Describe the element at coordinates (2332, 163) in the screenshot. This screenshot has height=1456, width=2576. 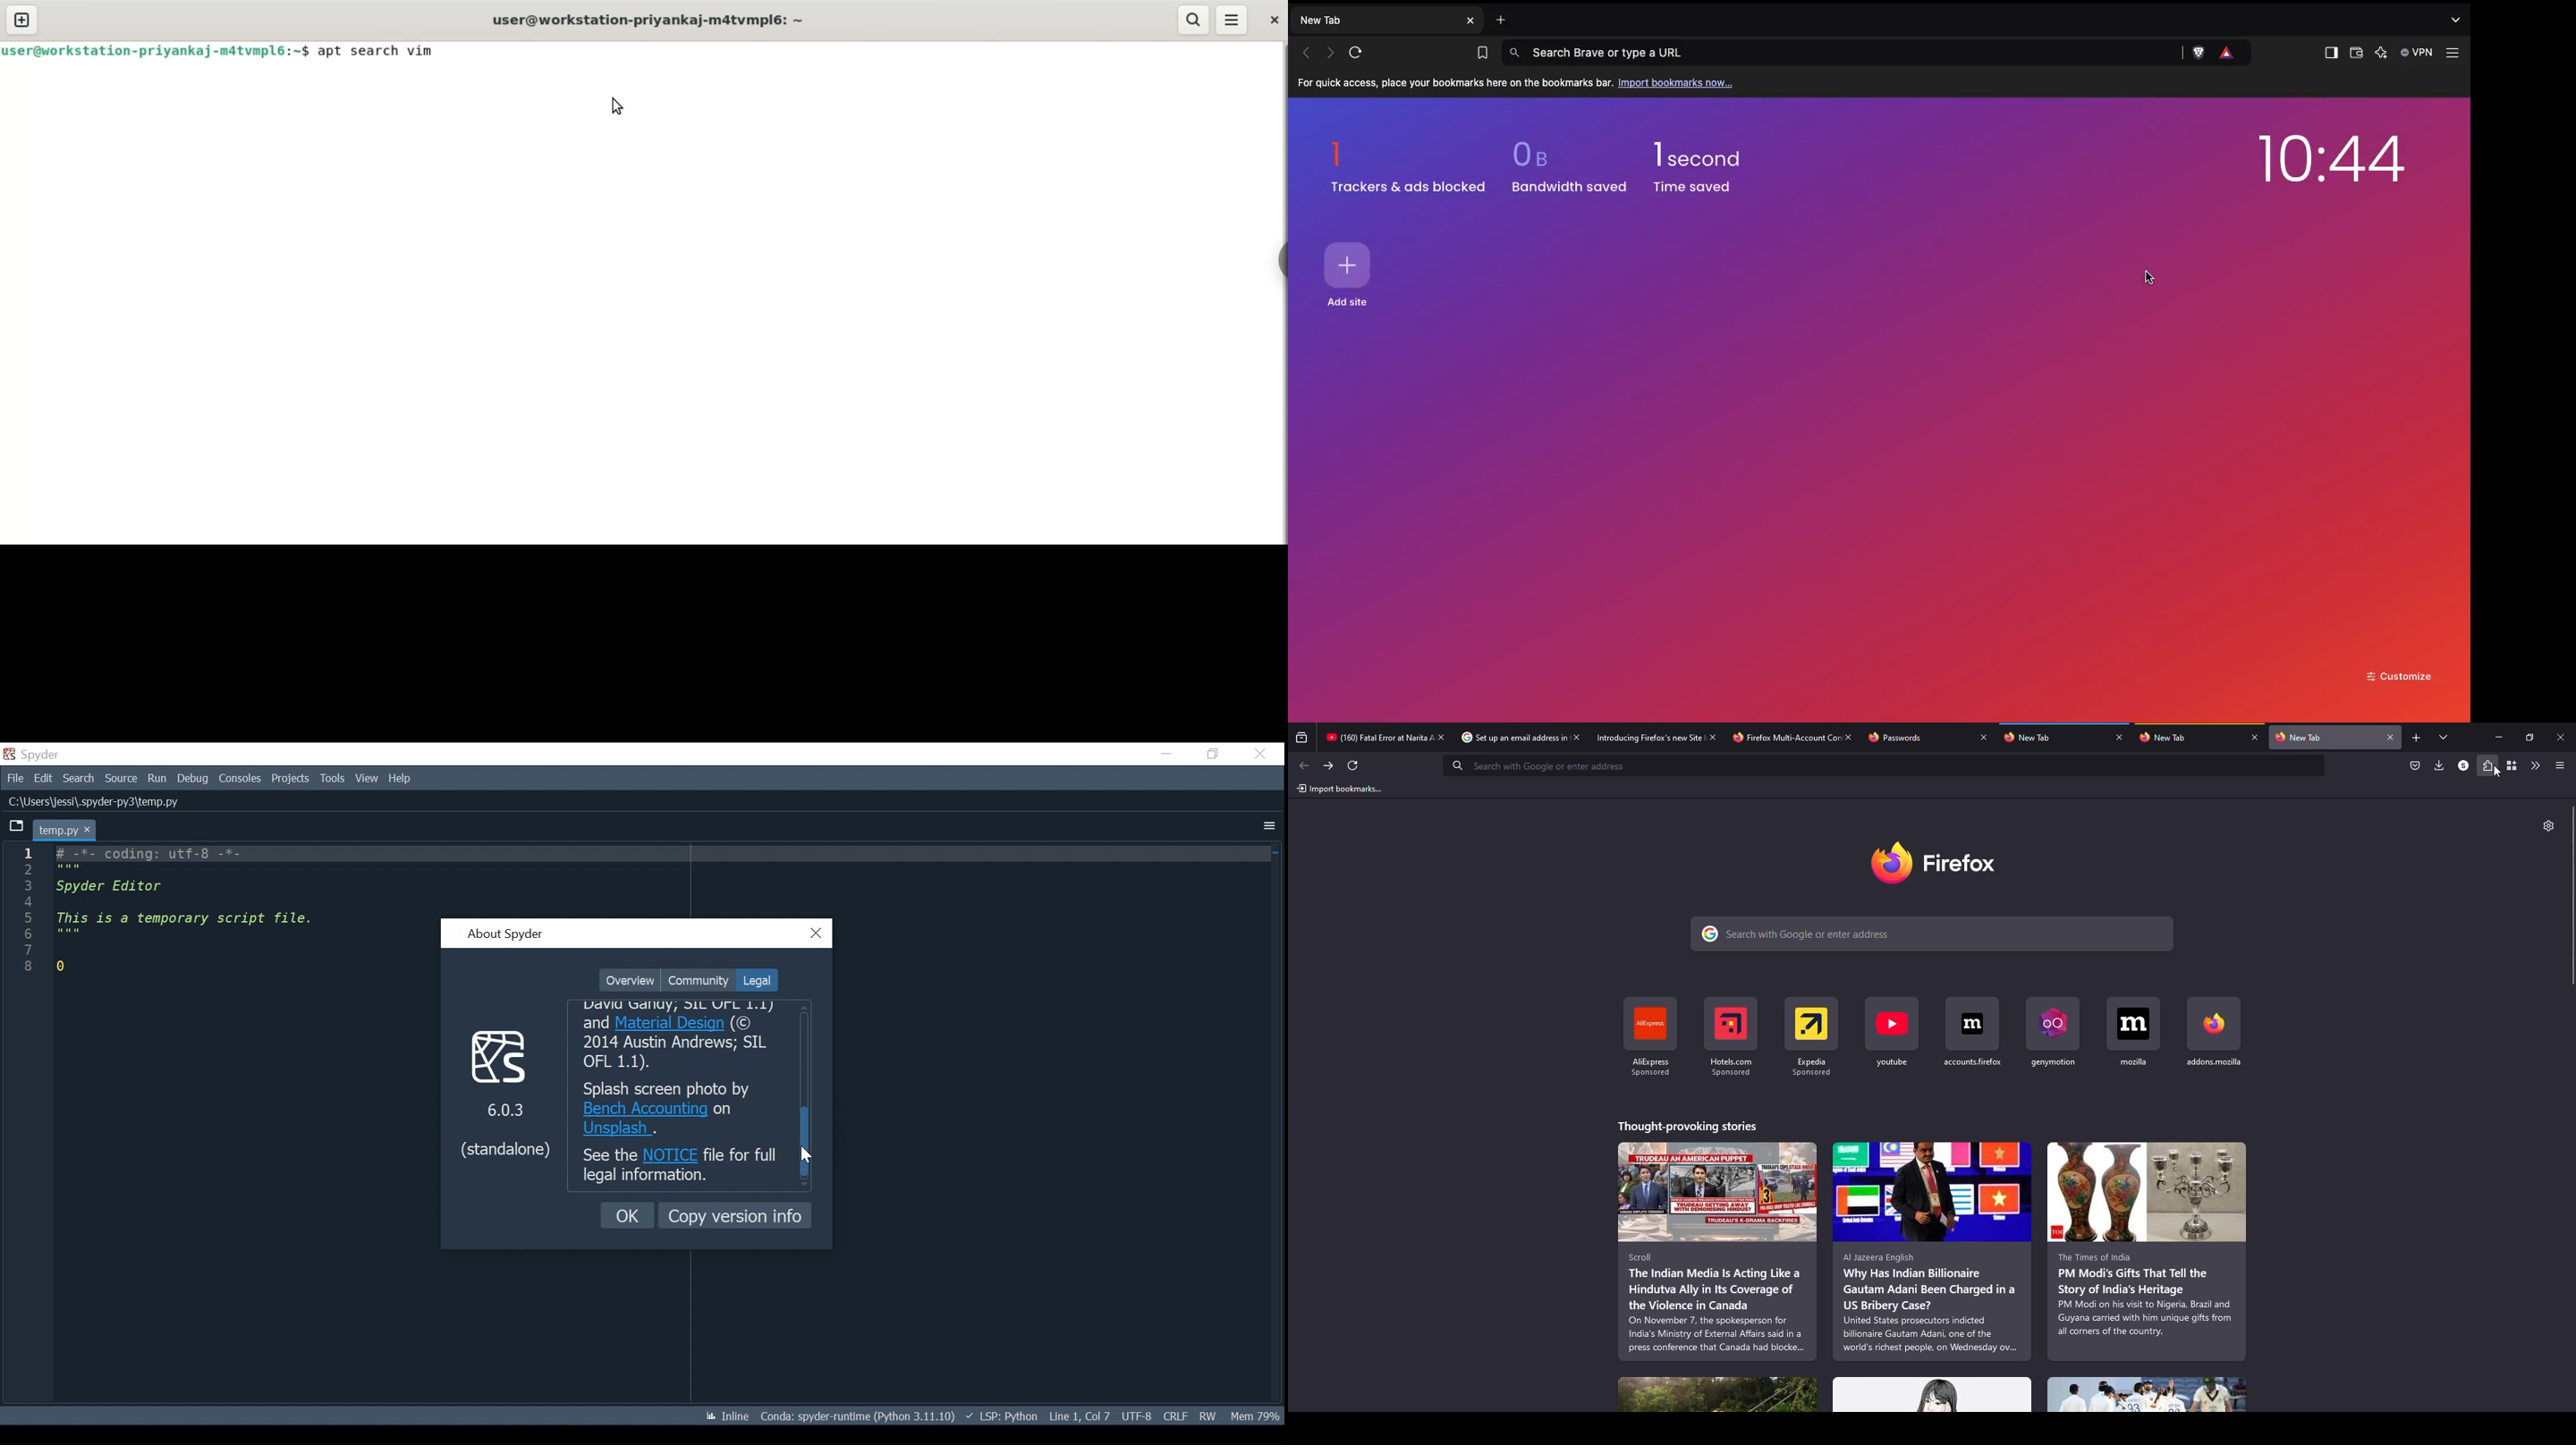
I see `10:44` at that location.